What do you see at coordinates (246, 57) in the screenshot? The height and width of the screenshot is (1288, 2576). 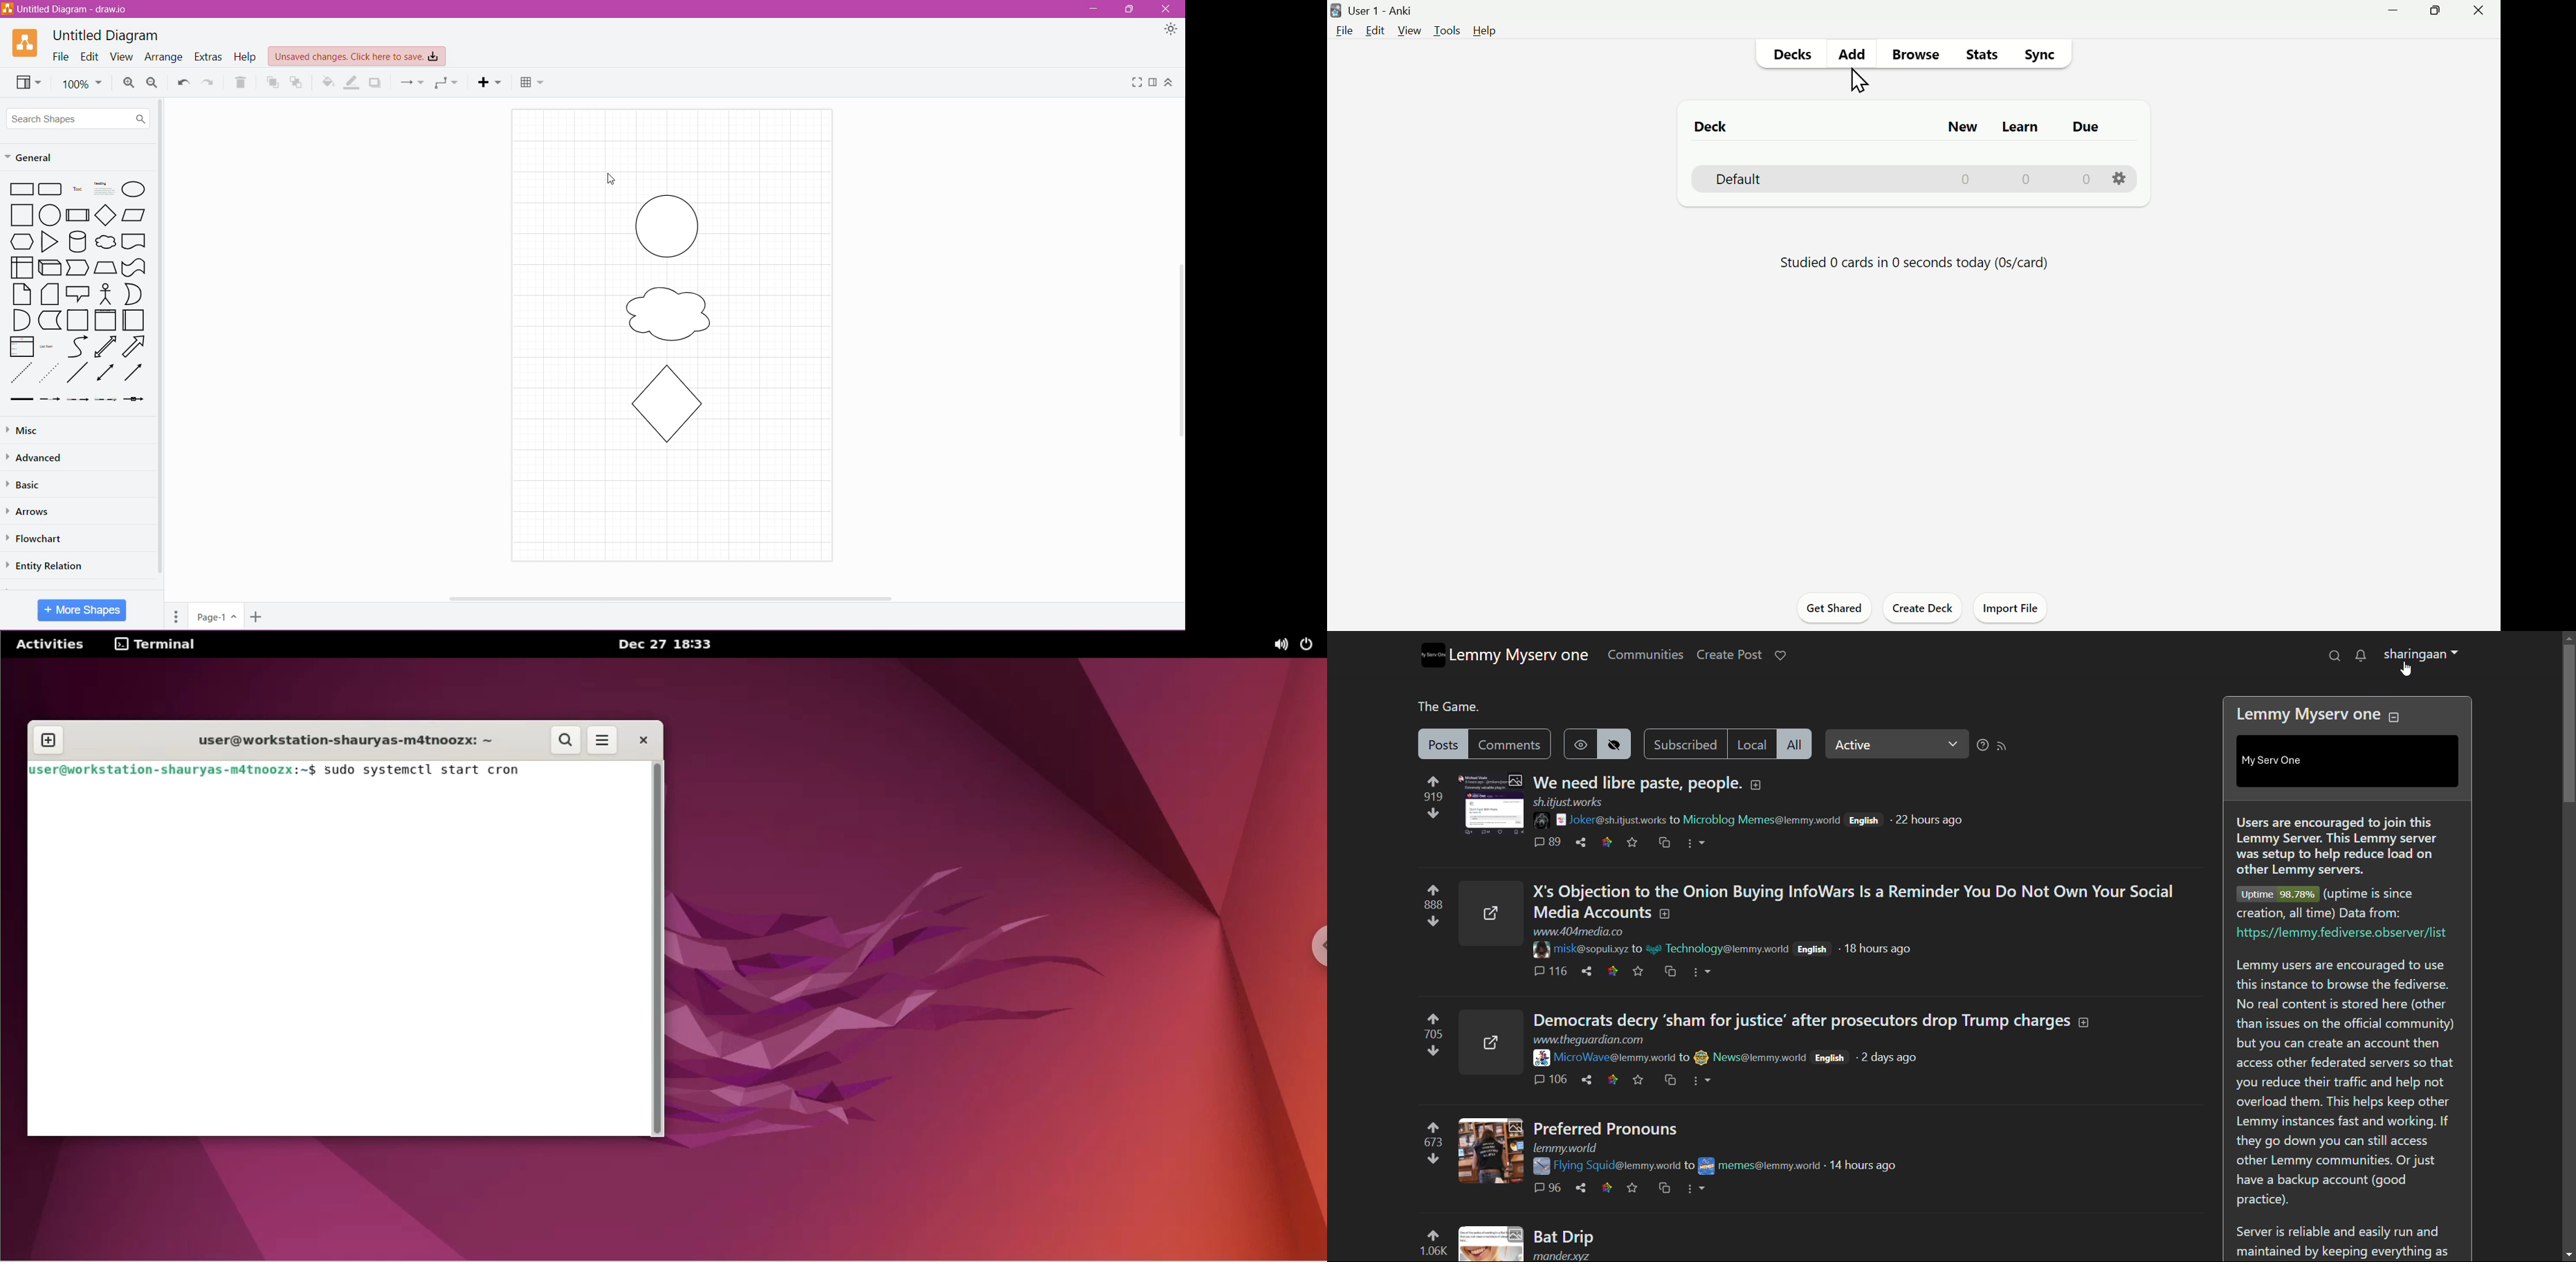 I see `Help` at bounding box center [246, 57].